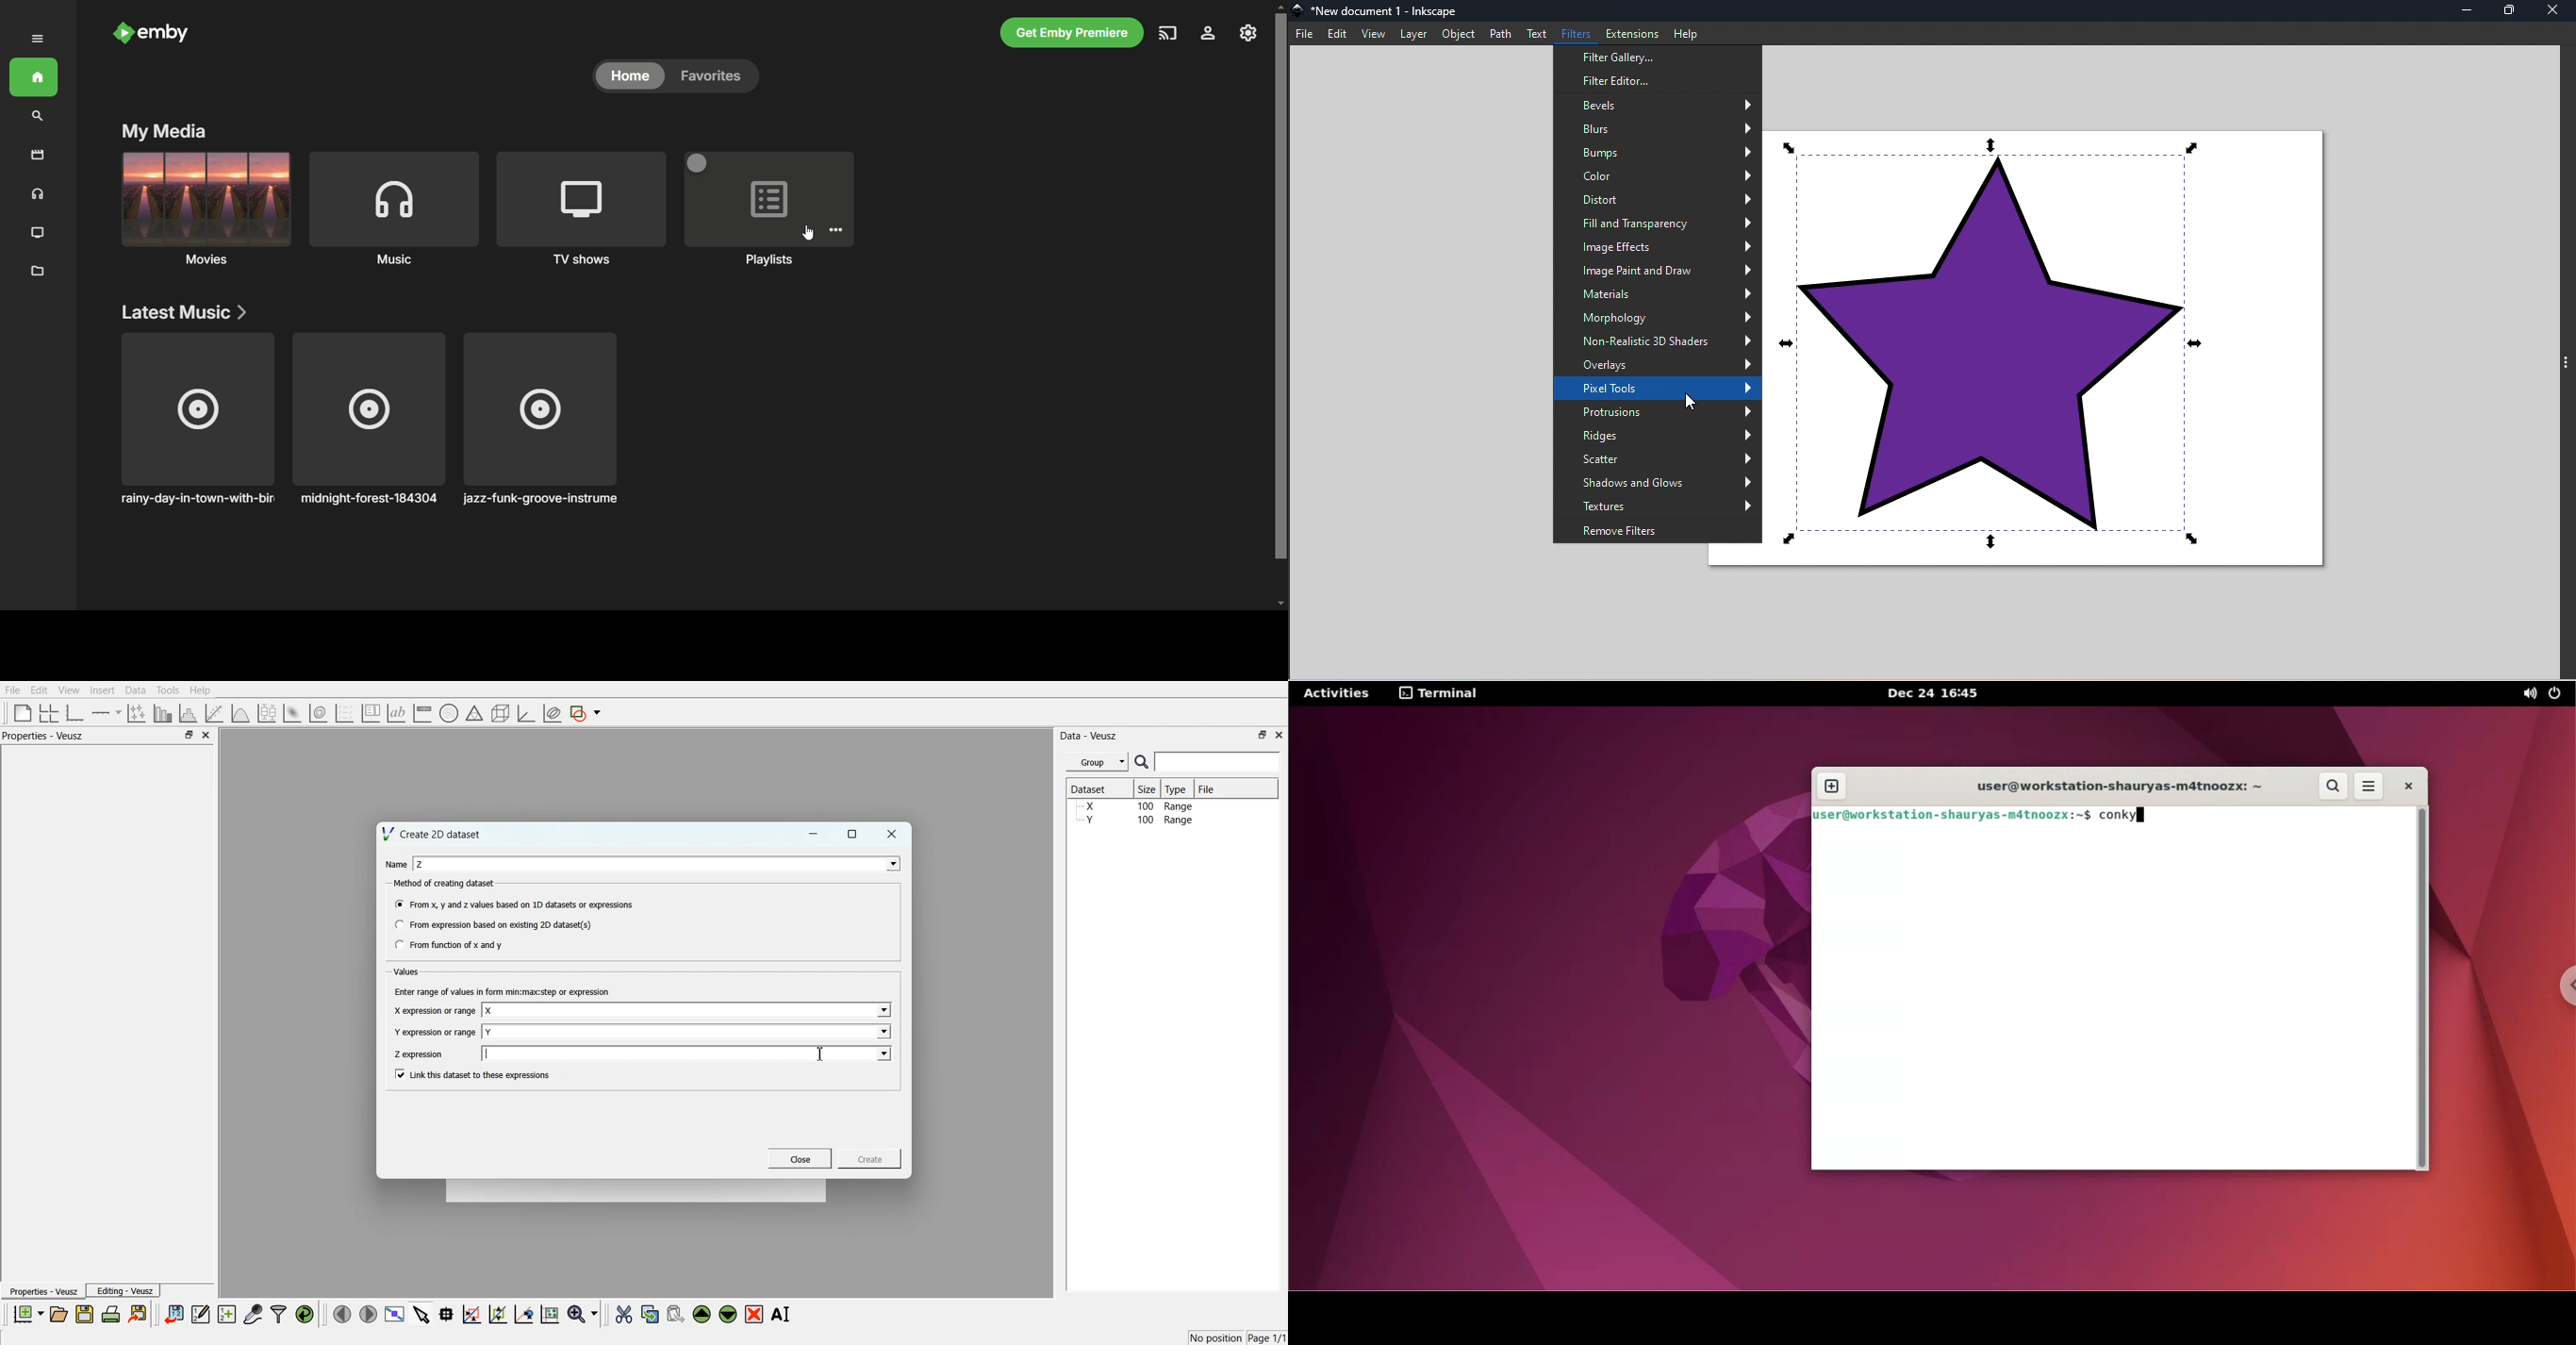  I want to click on Edit, so click(38, 690).